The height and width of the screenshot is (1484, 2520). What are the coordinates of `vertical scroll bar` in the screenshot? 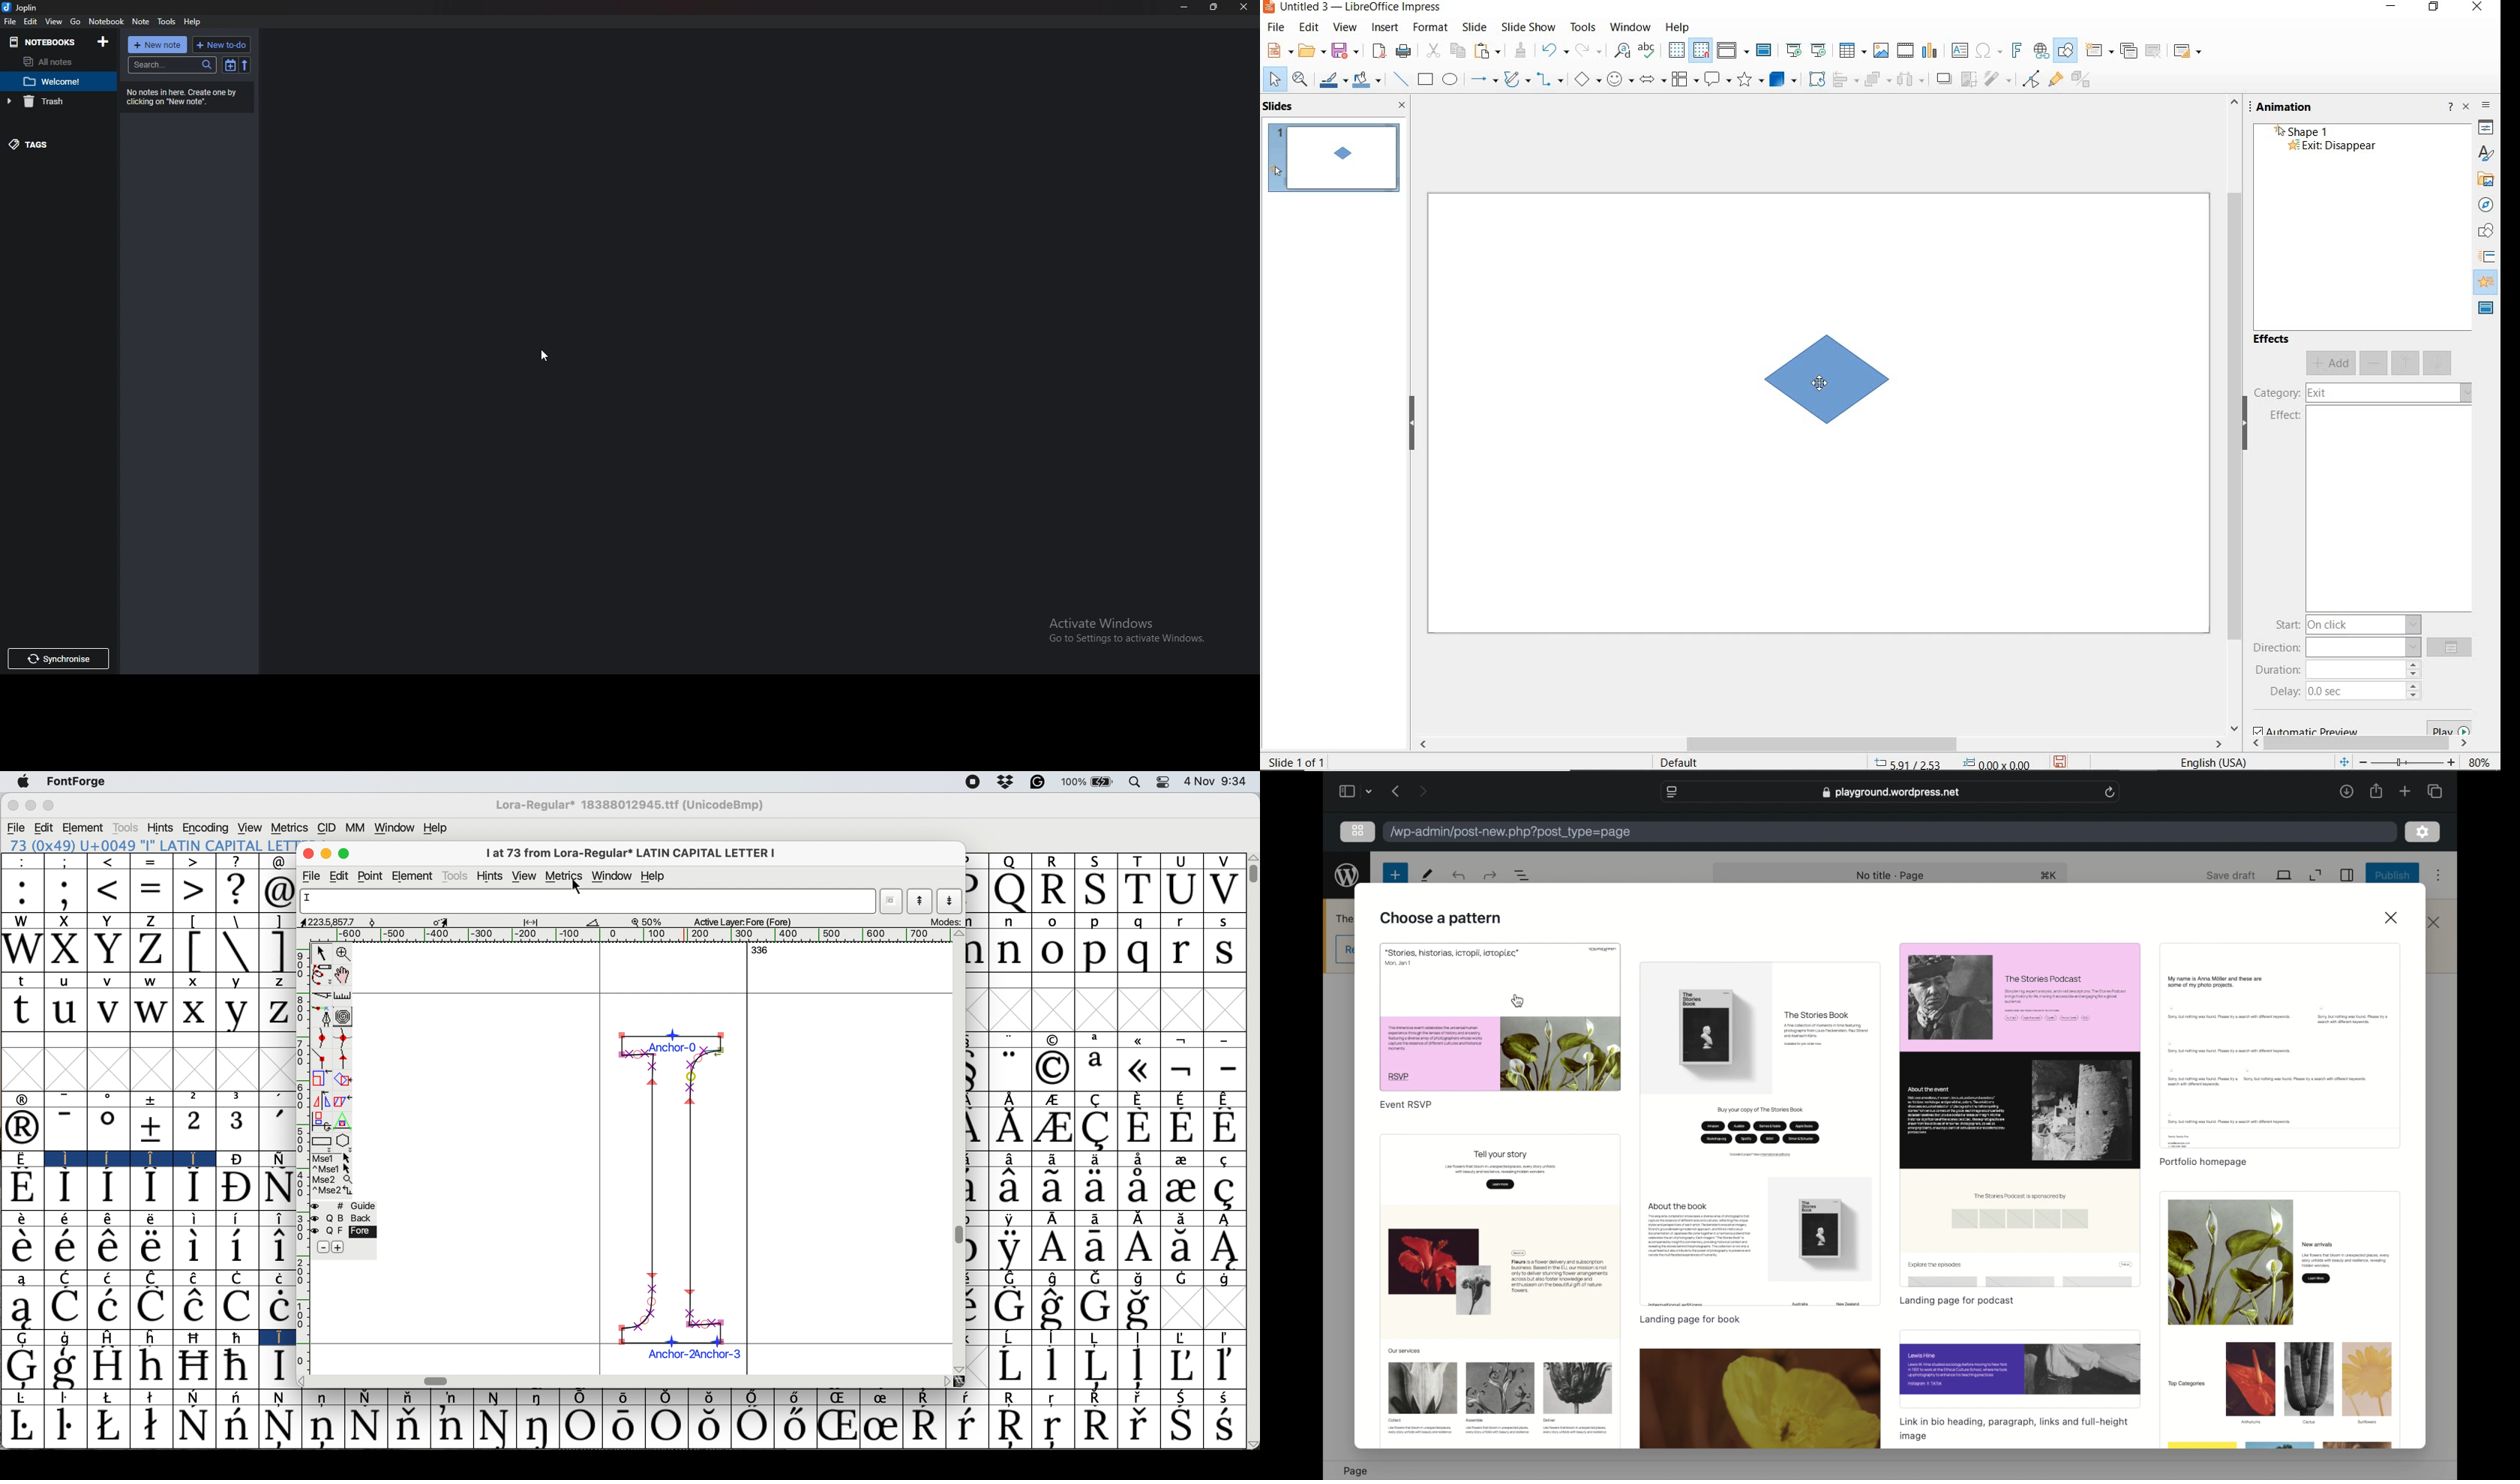 It's located at (1252, 876).